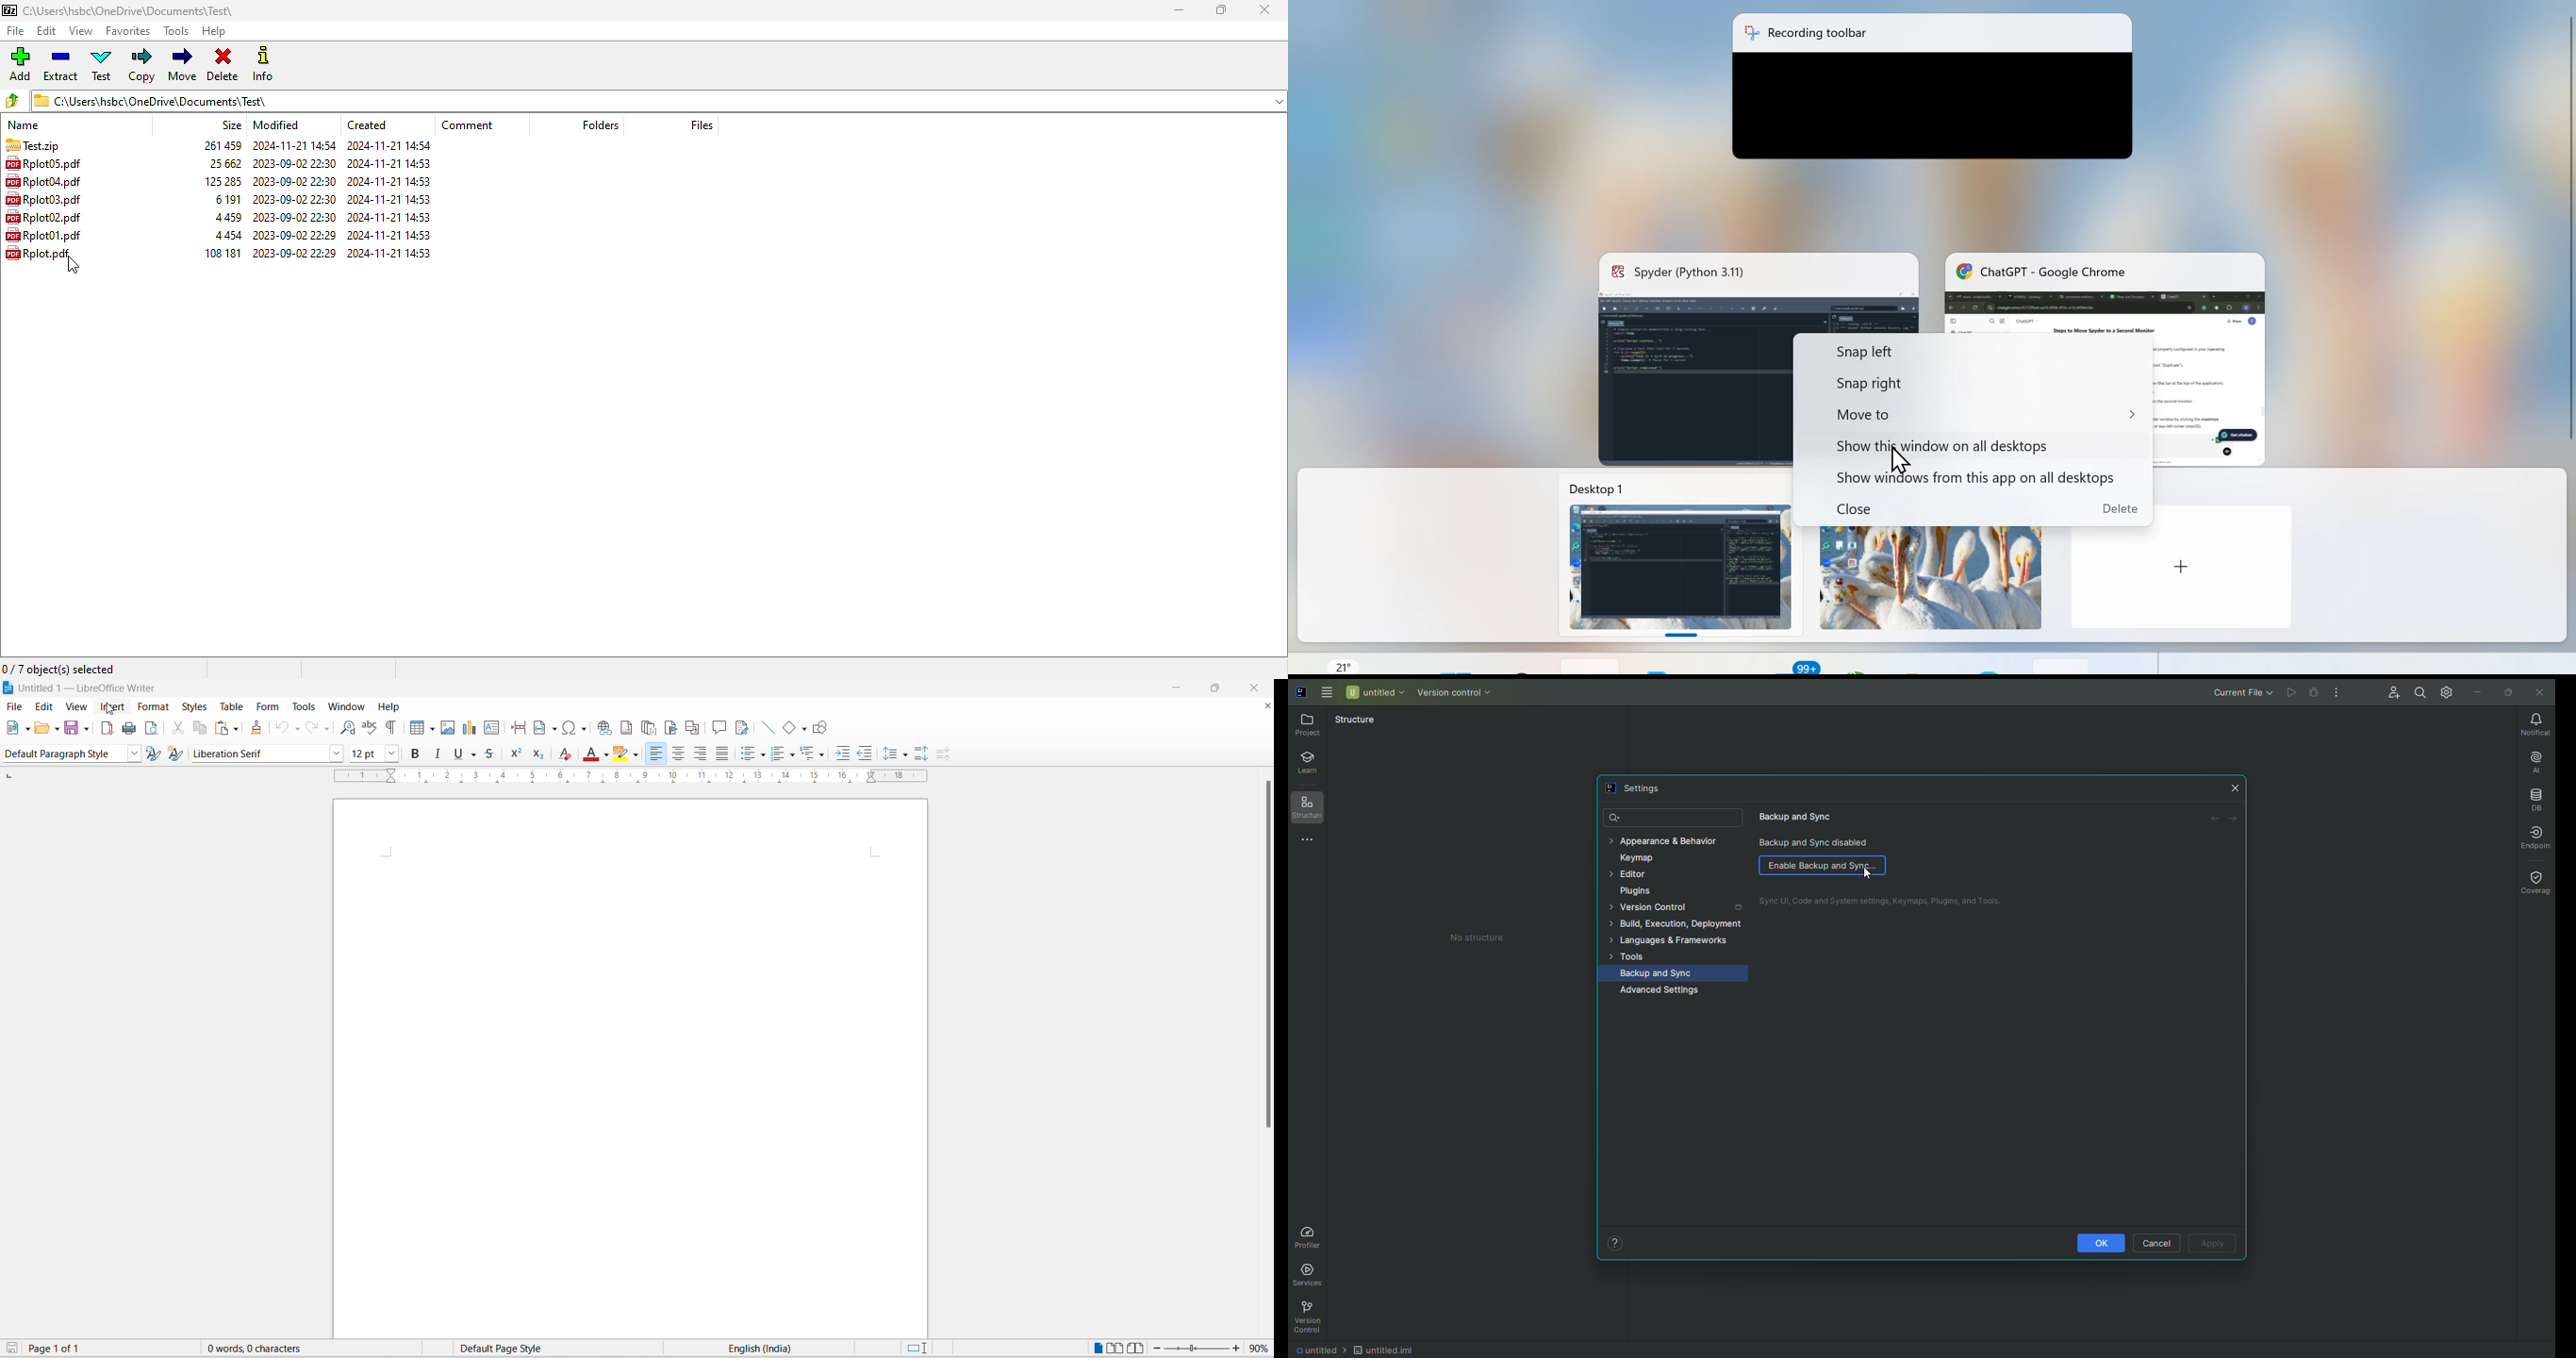 This screenshot has width=2576, height=1372. I want to click on font size options, so click(396, 753).